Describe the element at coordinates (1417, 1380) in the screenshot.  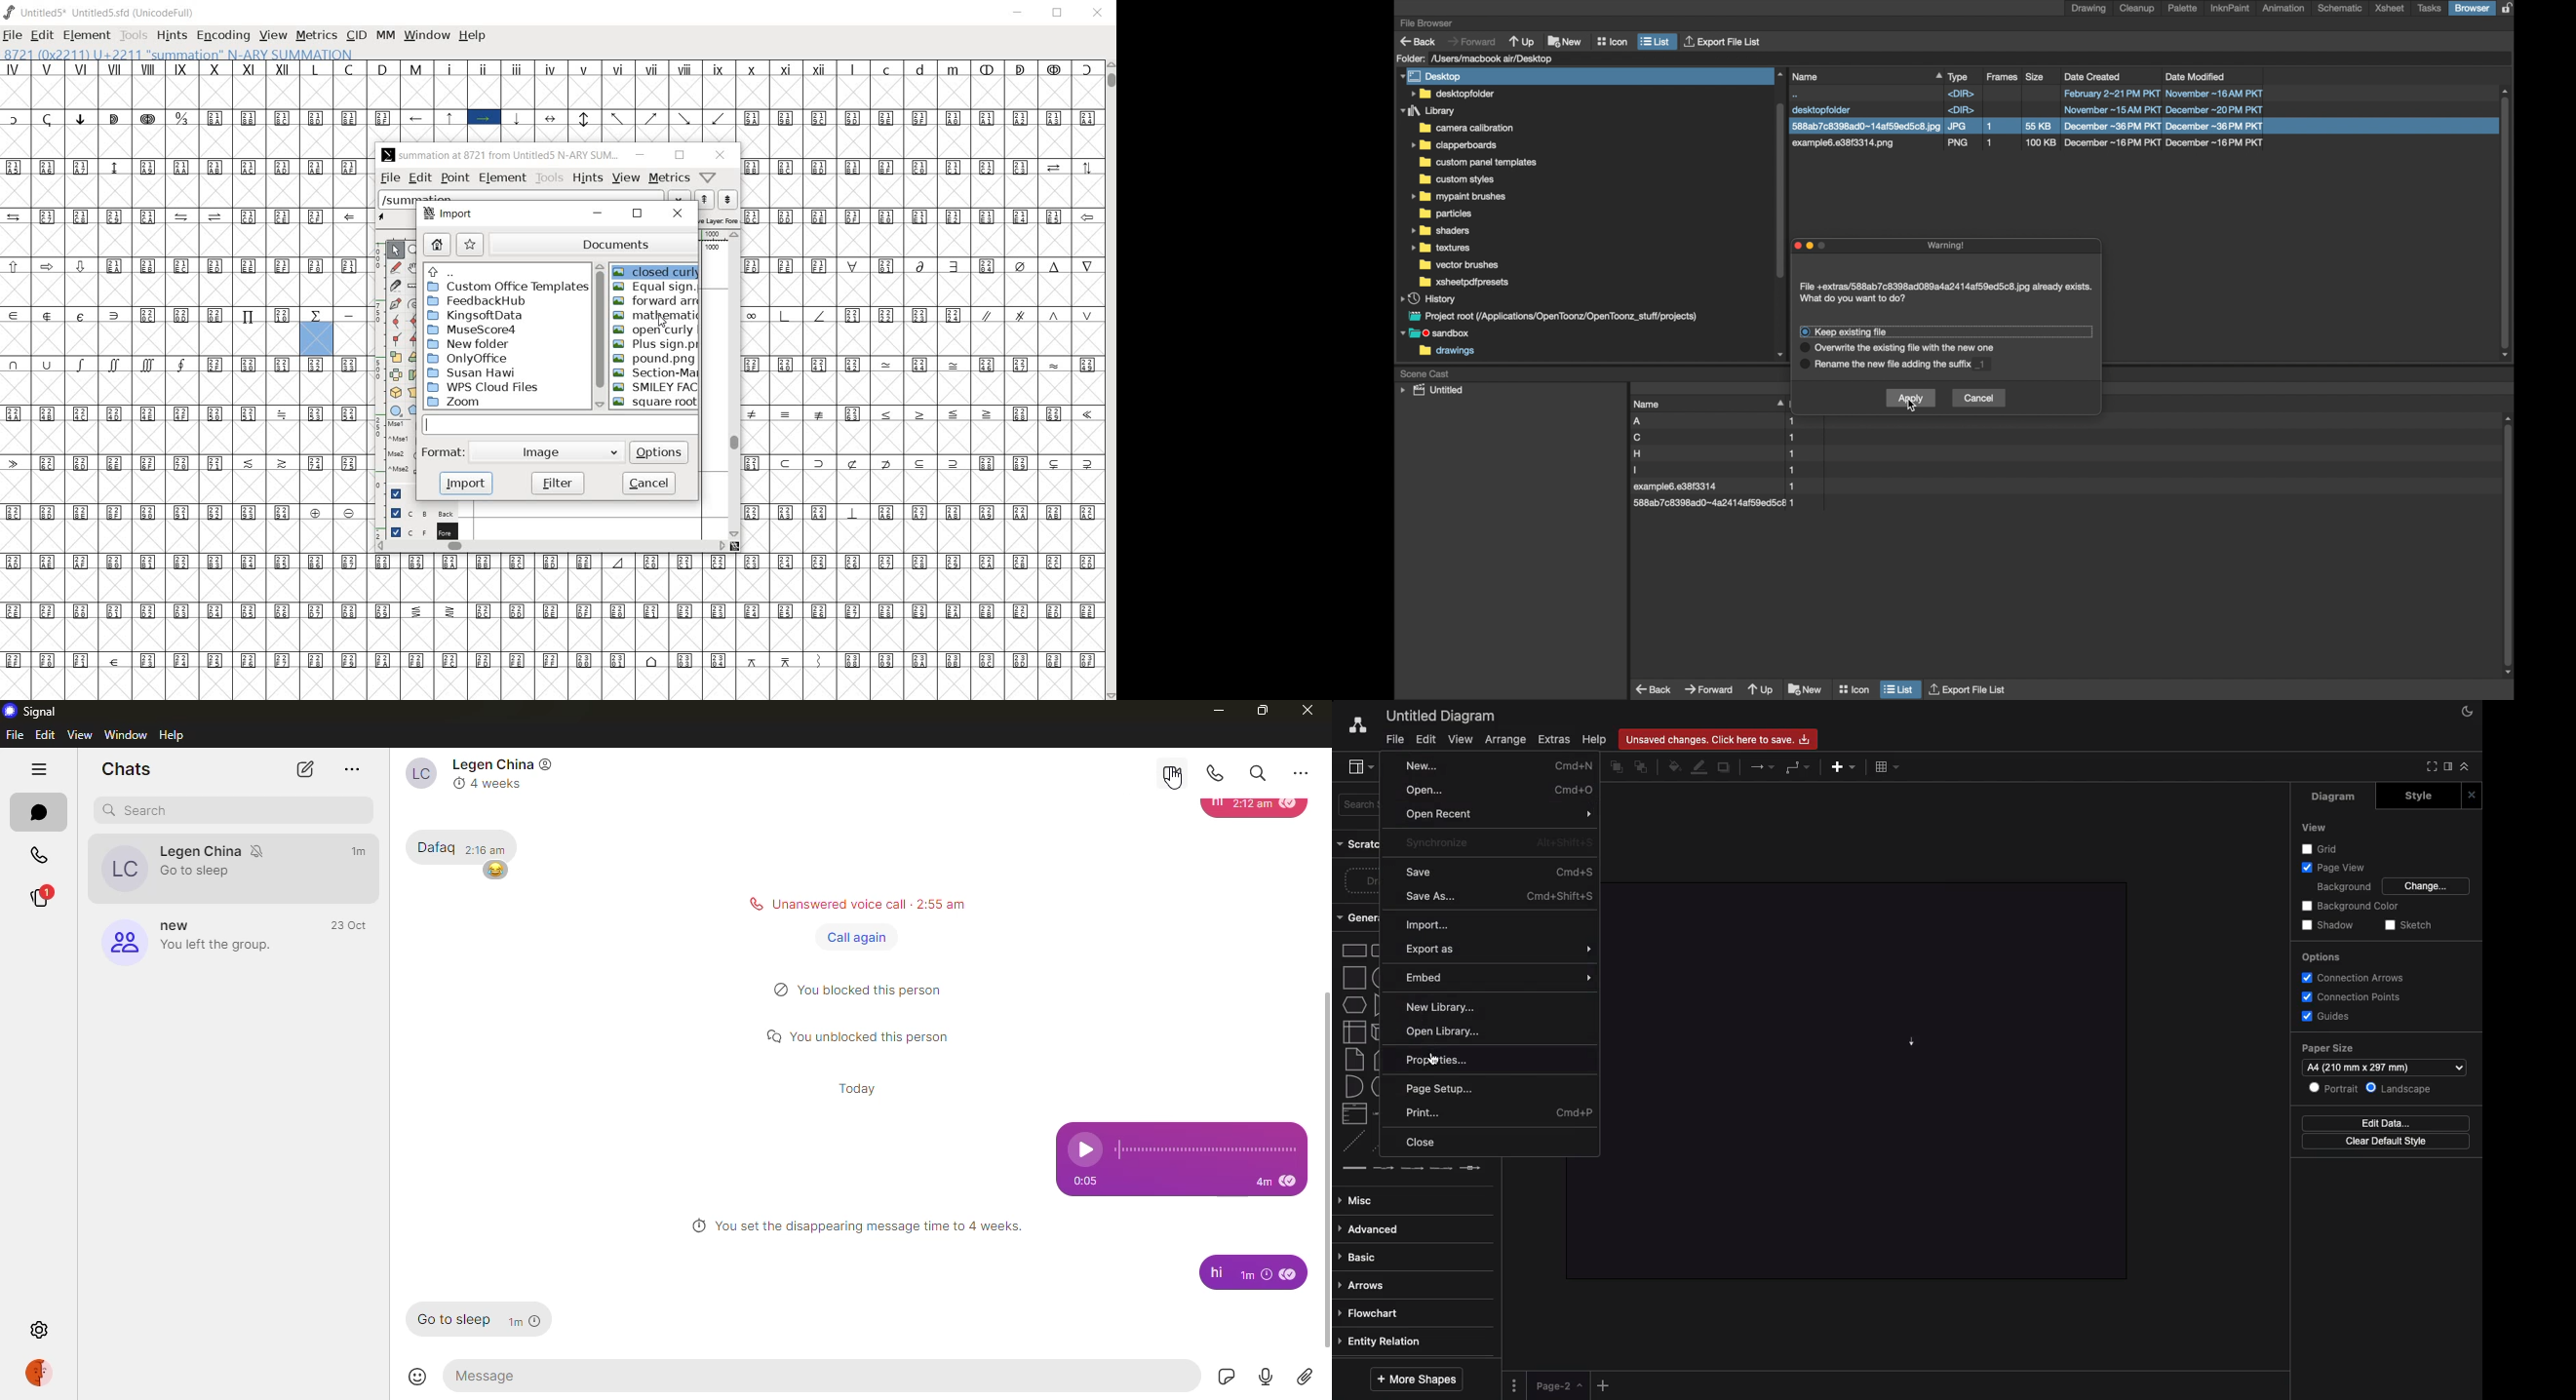
I see `More shapes` at that location.